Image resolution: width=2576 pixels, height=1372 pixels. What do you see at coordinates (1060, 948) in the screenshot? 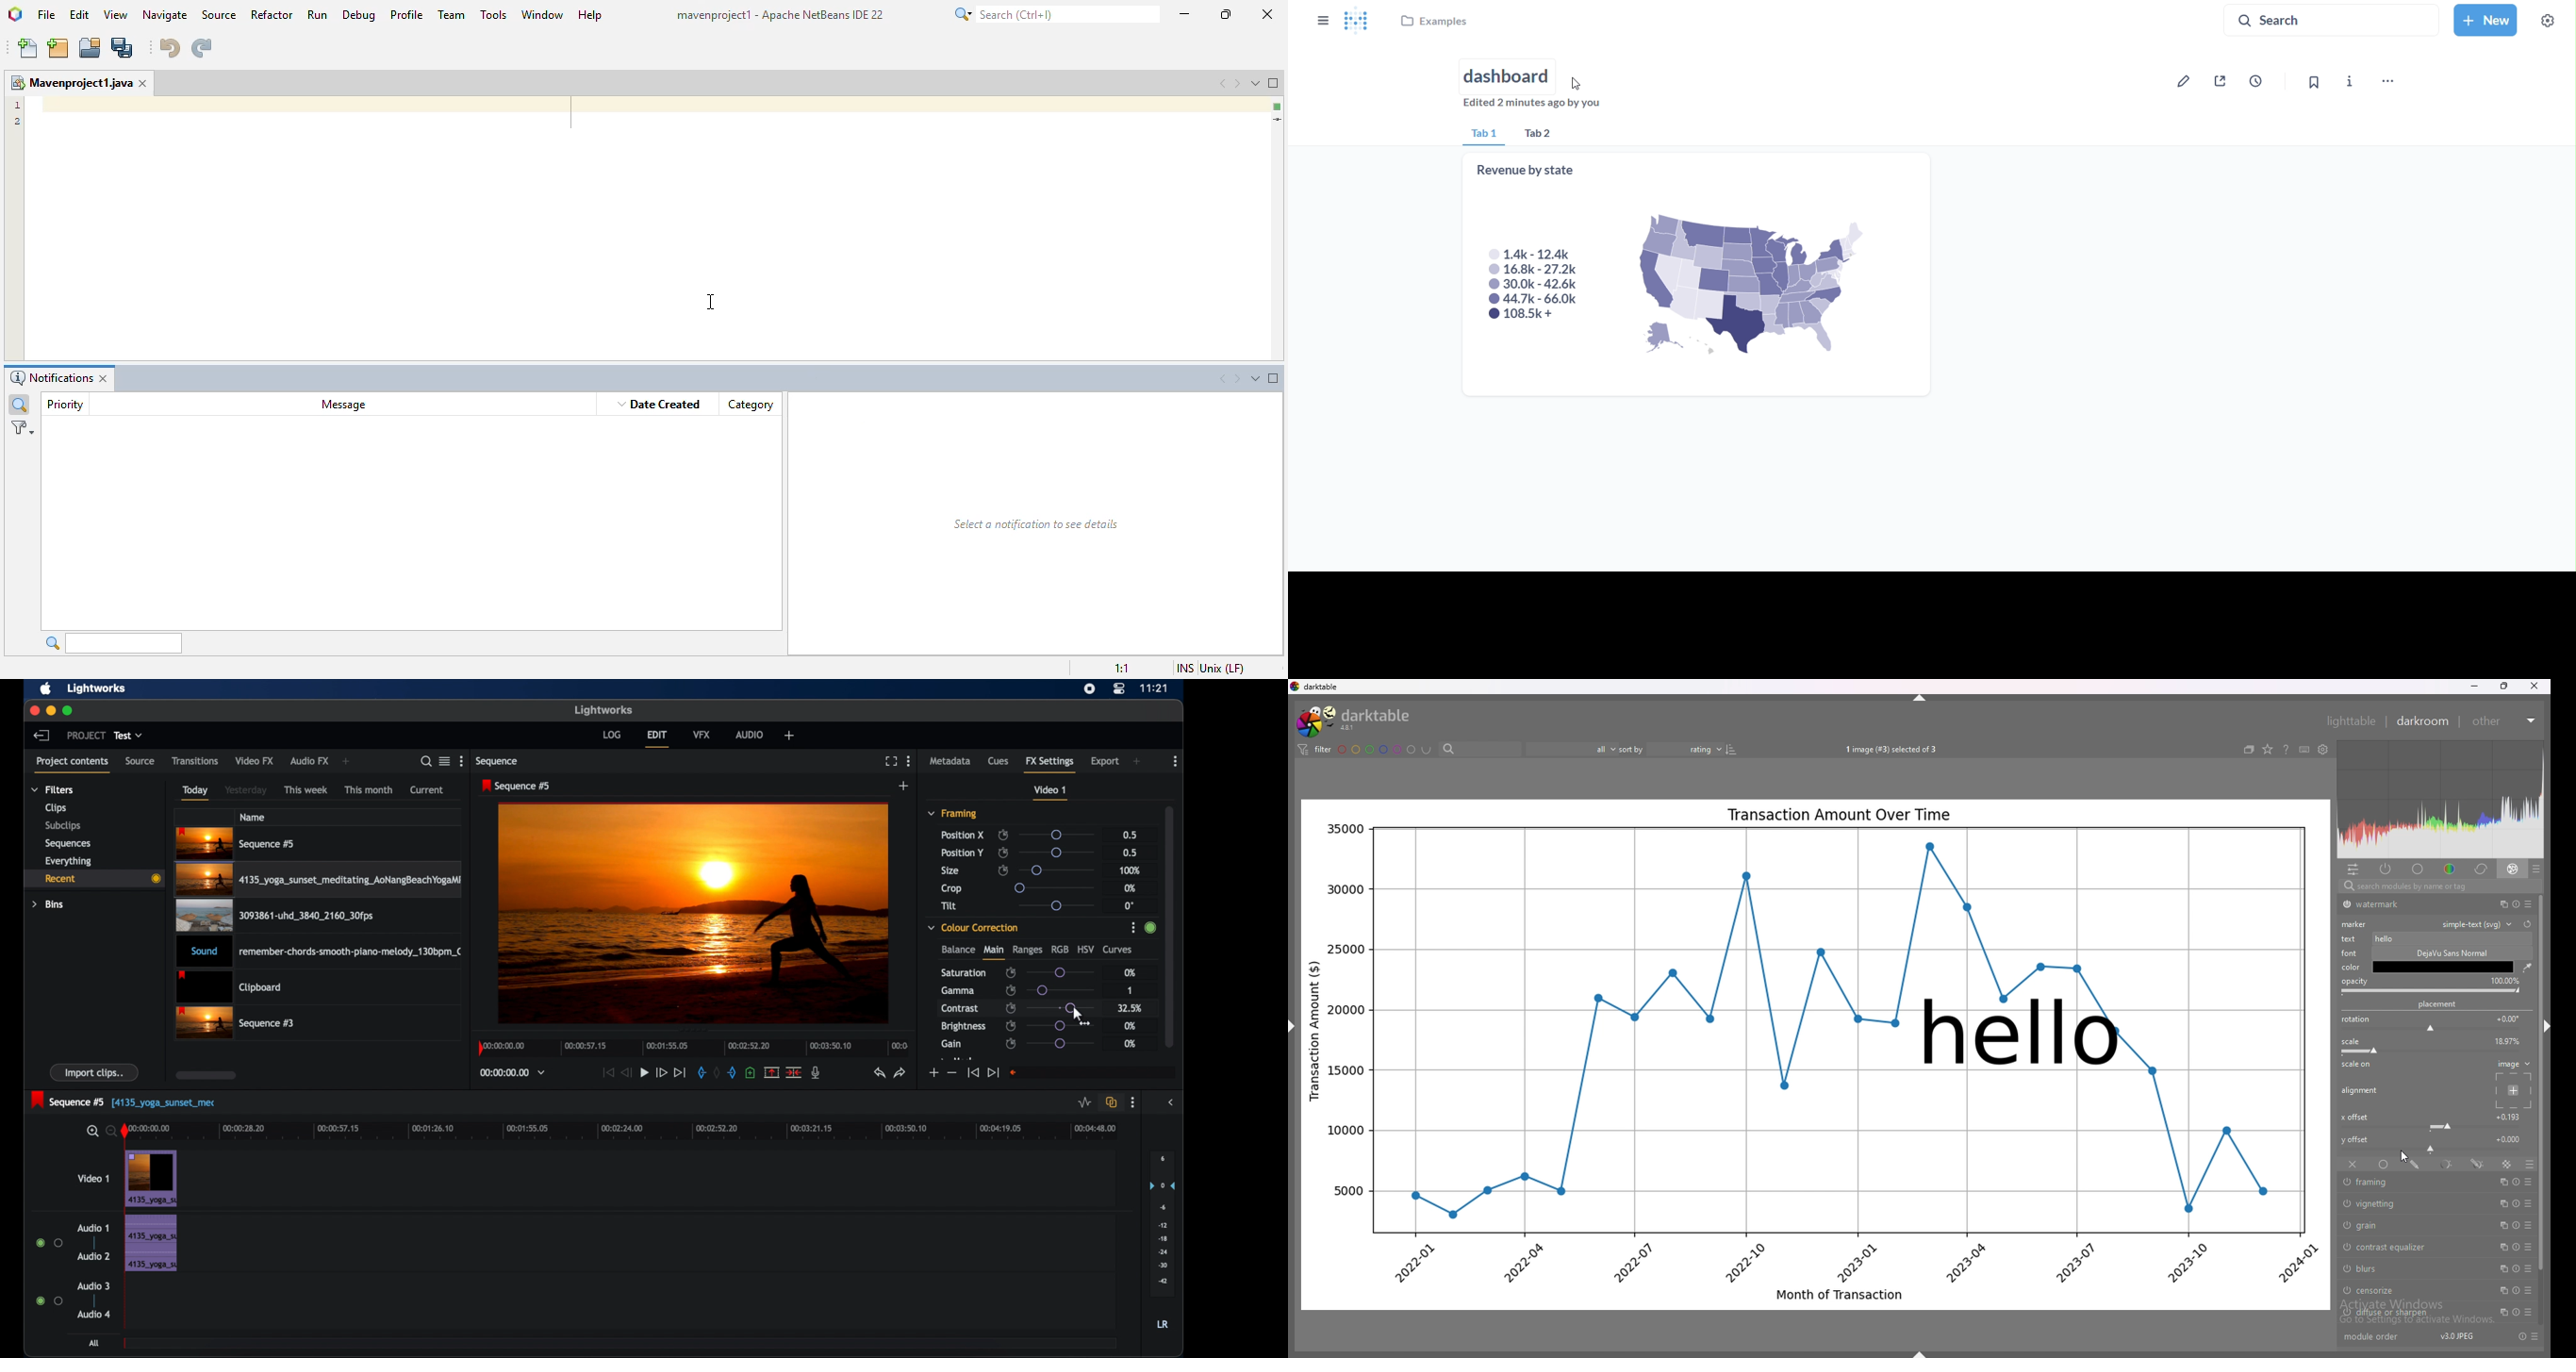
I see `rgb` at bounding box center [1060, 948].